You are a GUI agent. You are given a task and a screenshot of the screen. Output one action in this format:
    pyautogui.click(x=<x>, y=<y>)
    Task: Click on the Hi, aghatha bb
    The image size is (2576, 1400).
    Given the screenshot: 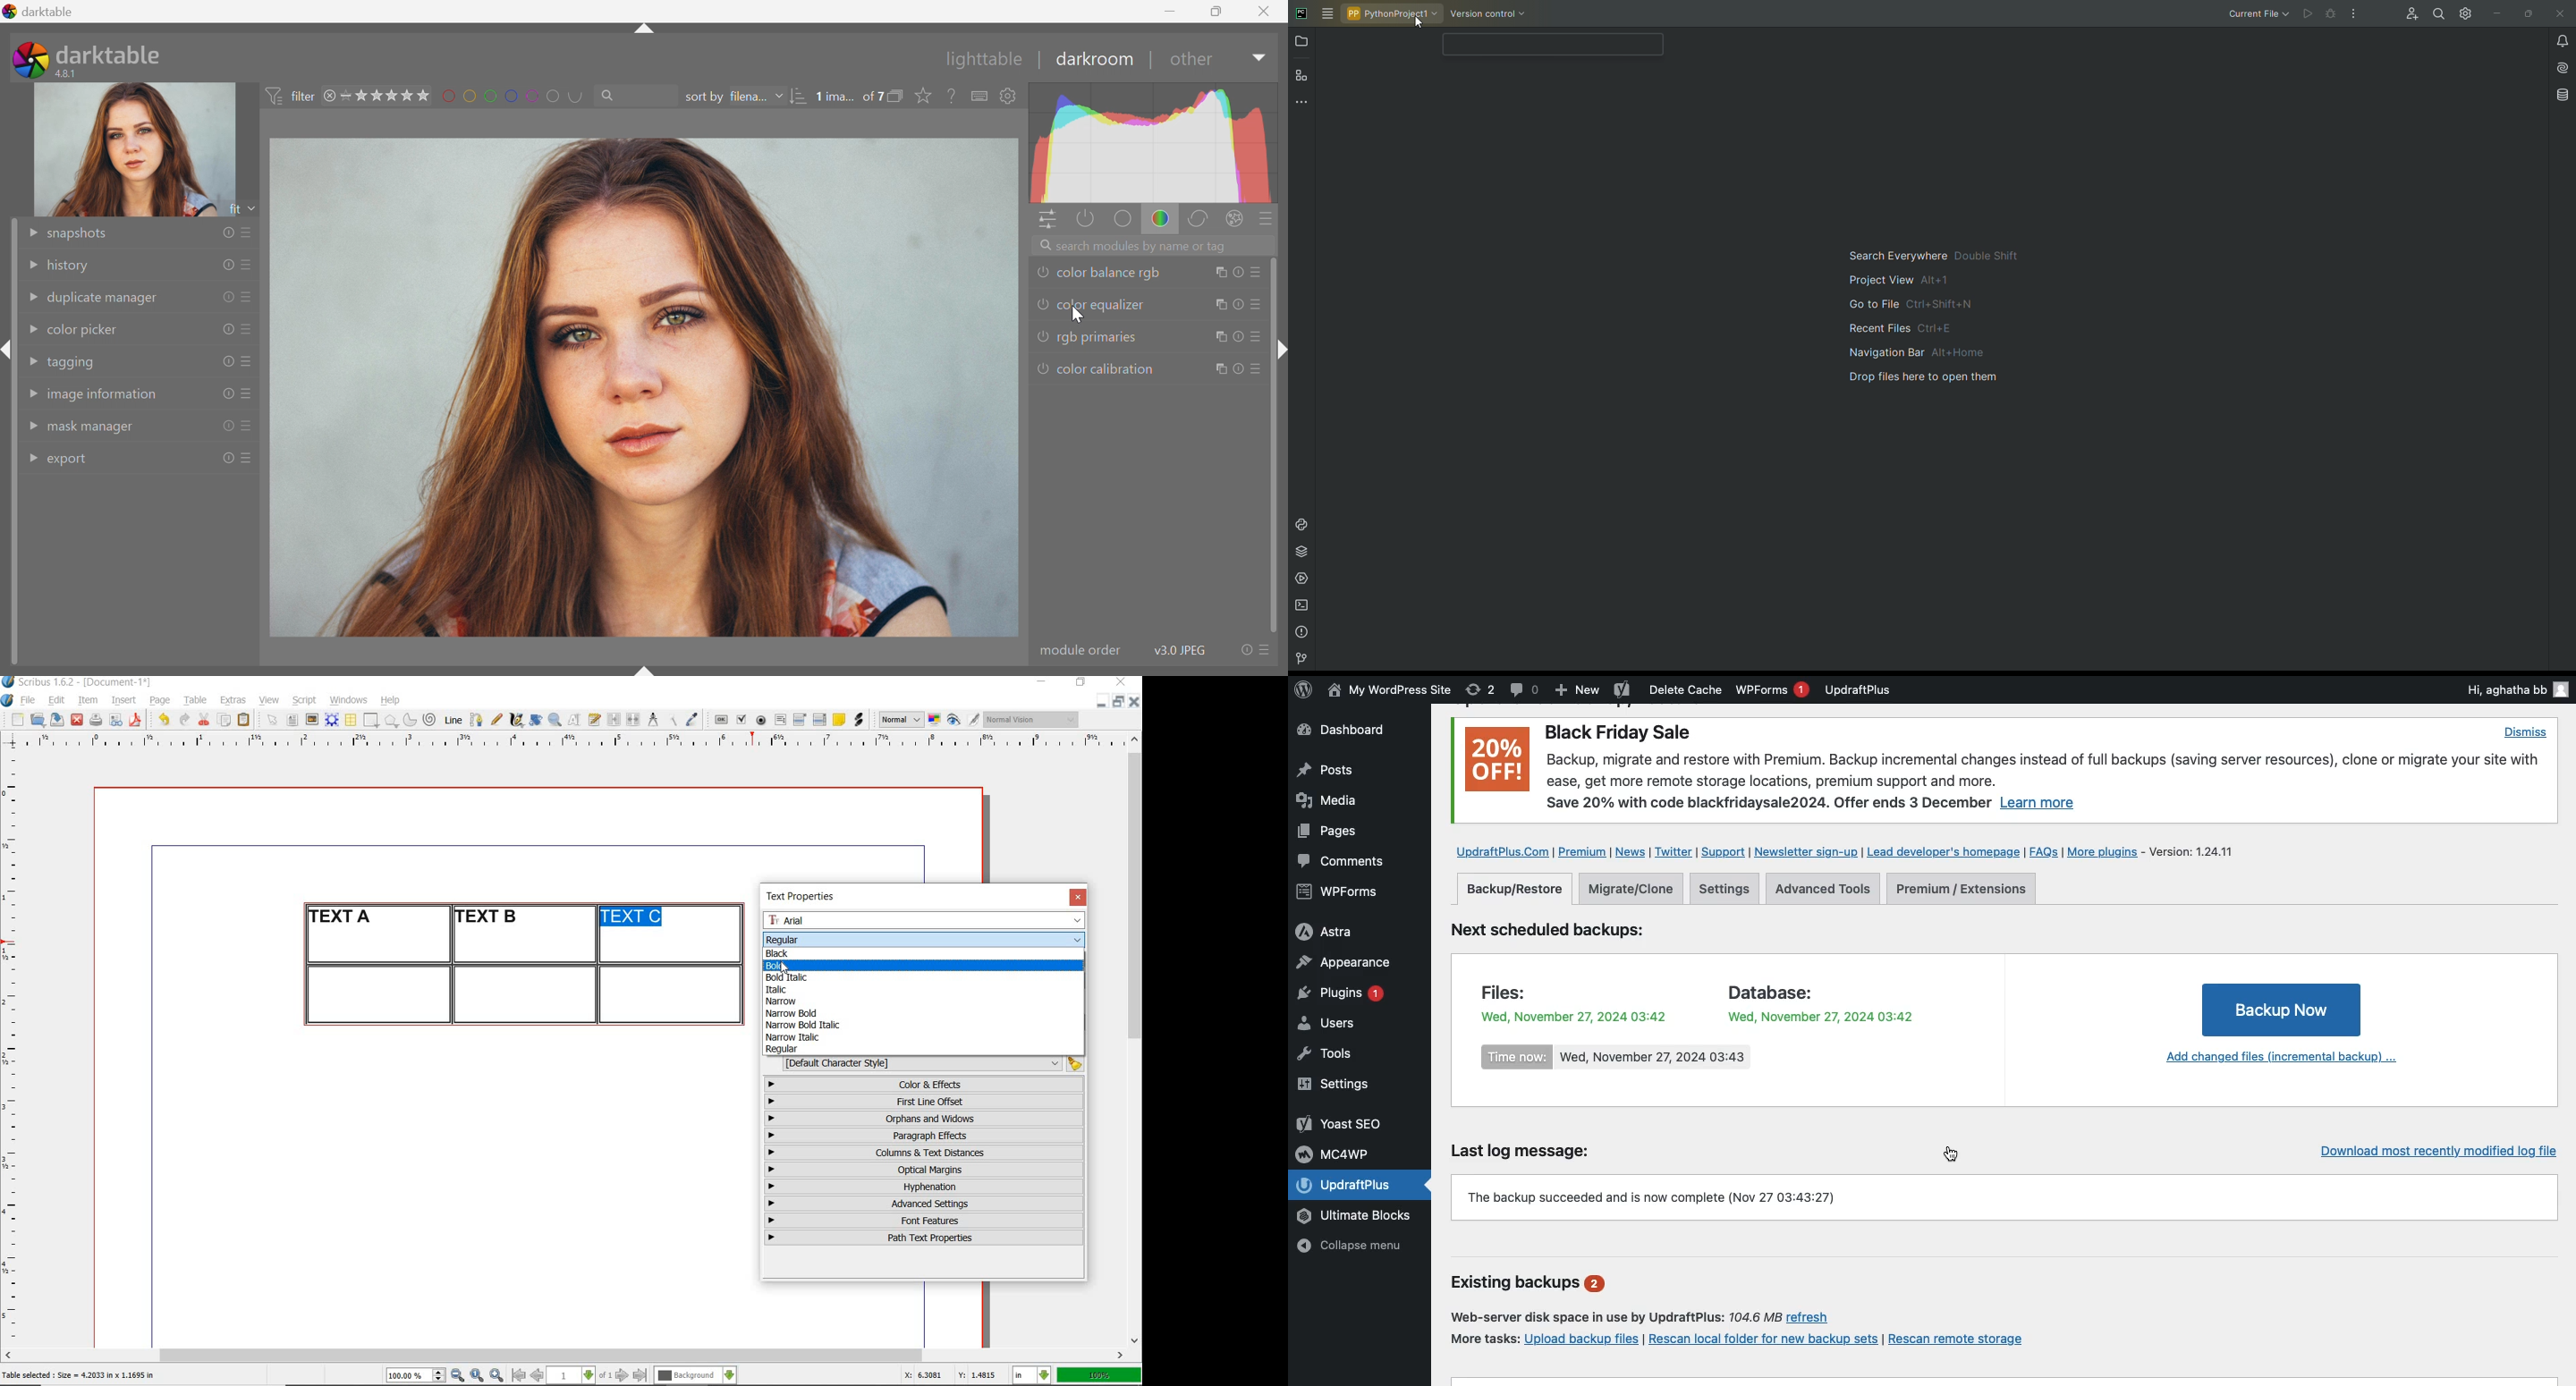 What is the action you would take?
    pyautogui.click(x=2516, y=689)
    